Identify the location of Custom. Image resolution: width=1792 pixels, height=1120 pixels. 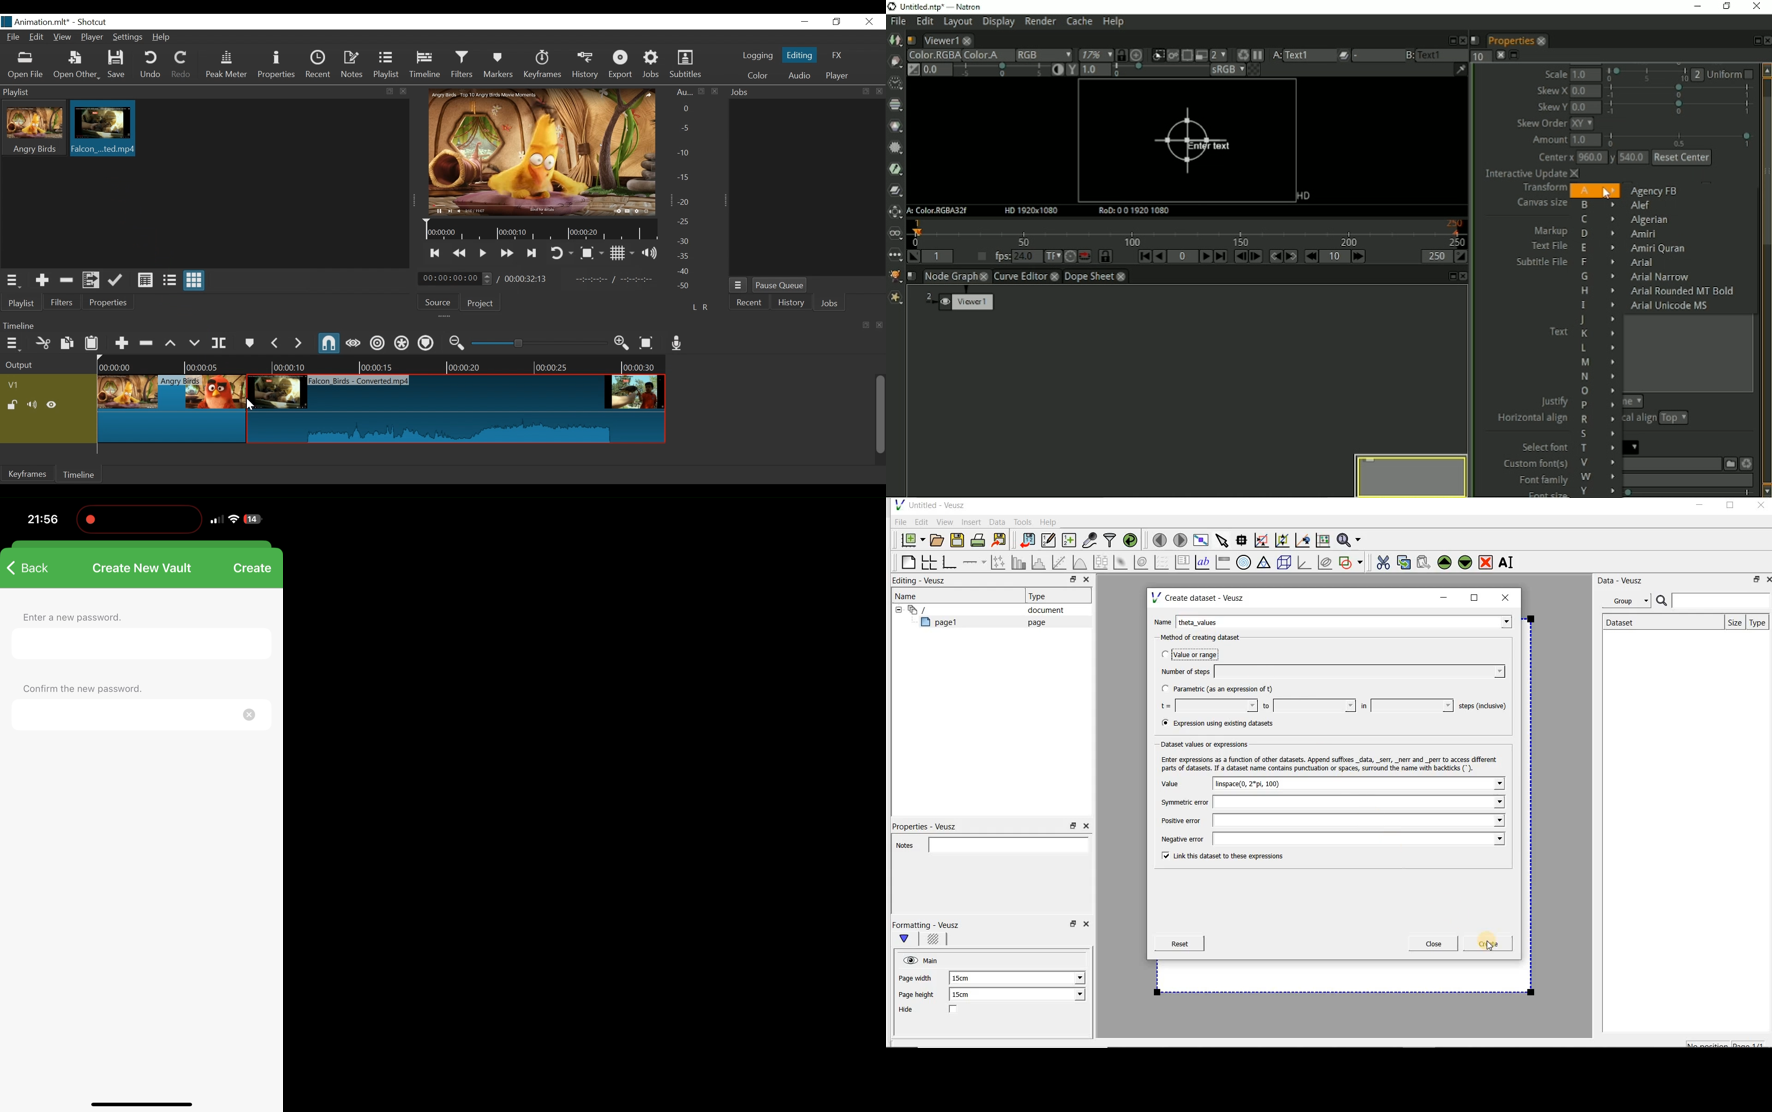
(1728, 463).